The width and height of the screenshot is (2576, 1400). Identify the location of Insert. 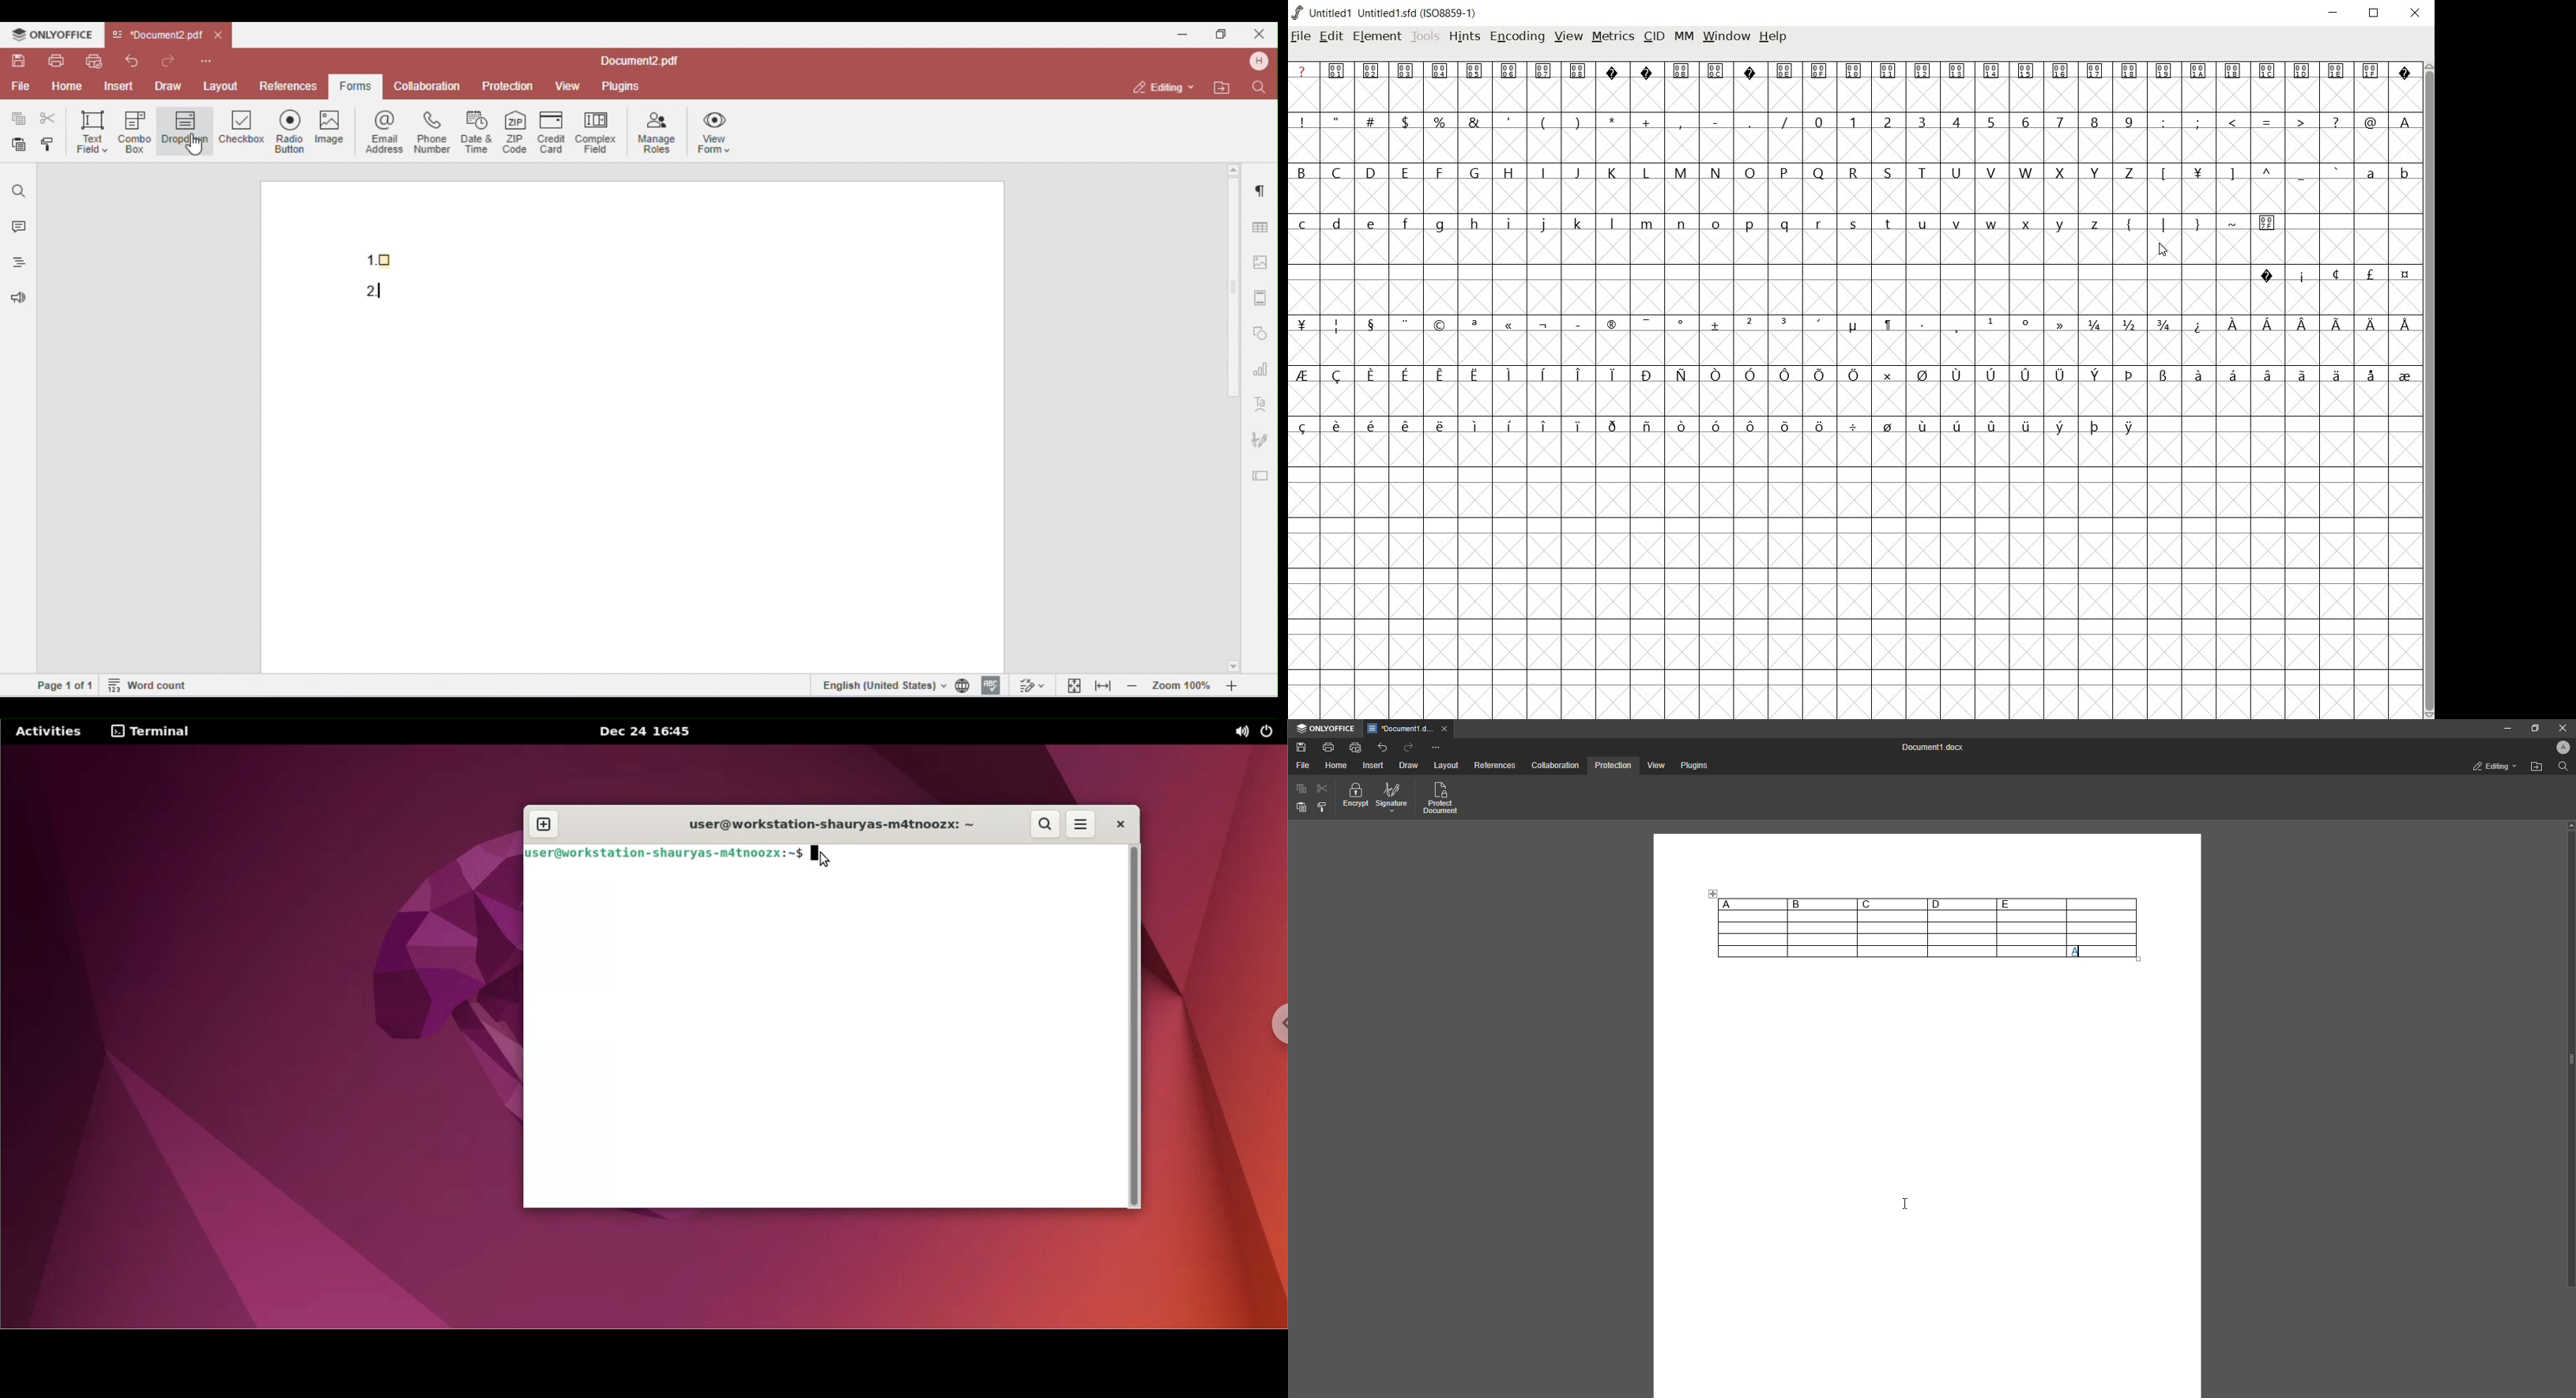
(1374, 765).